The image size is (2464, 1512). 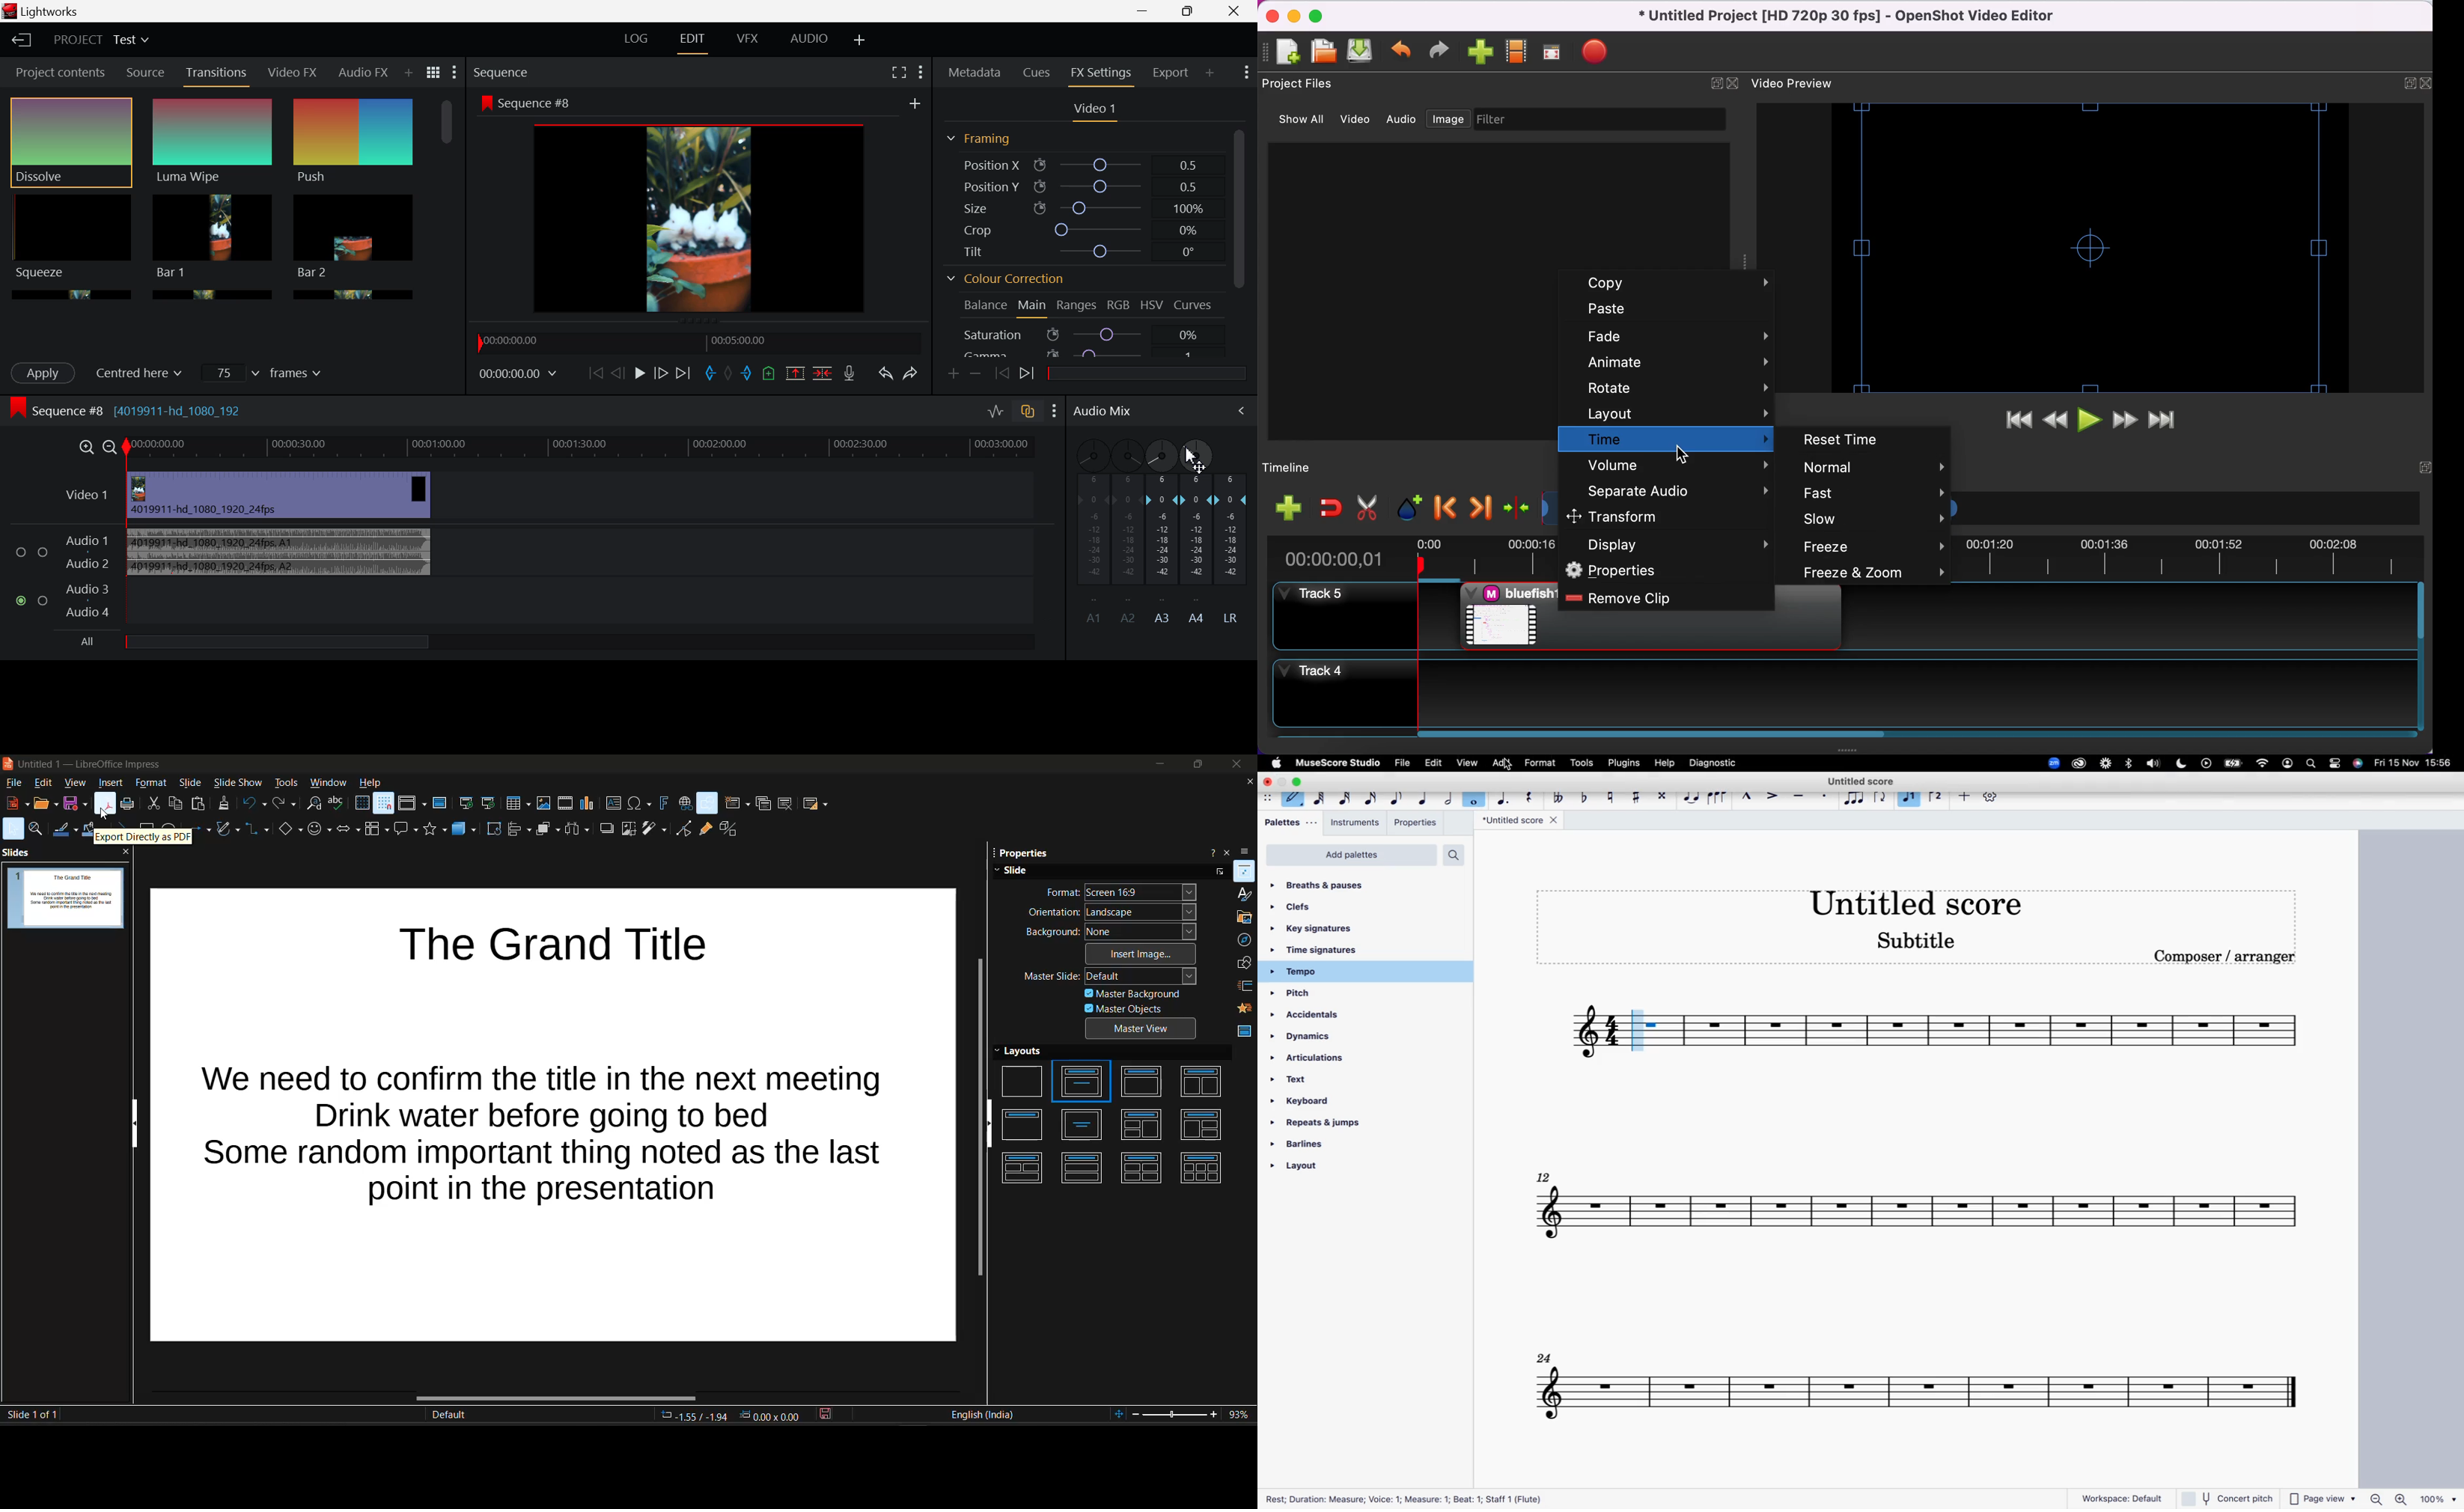 I want to click on expand/hide, so click(x=2417, y=468).